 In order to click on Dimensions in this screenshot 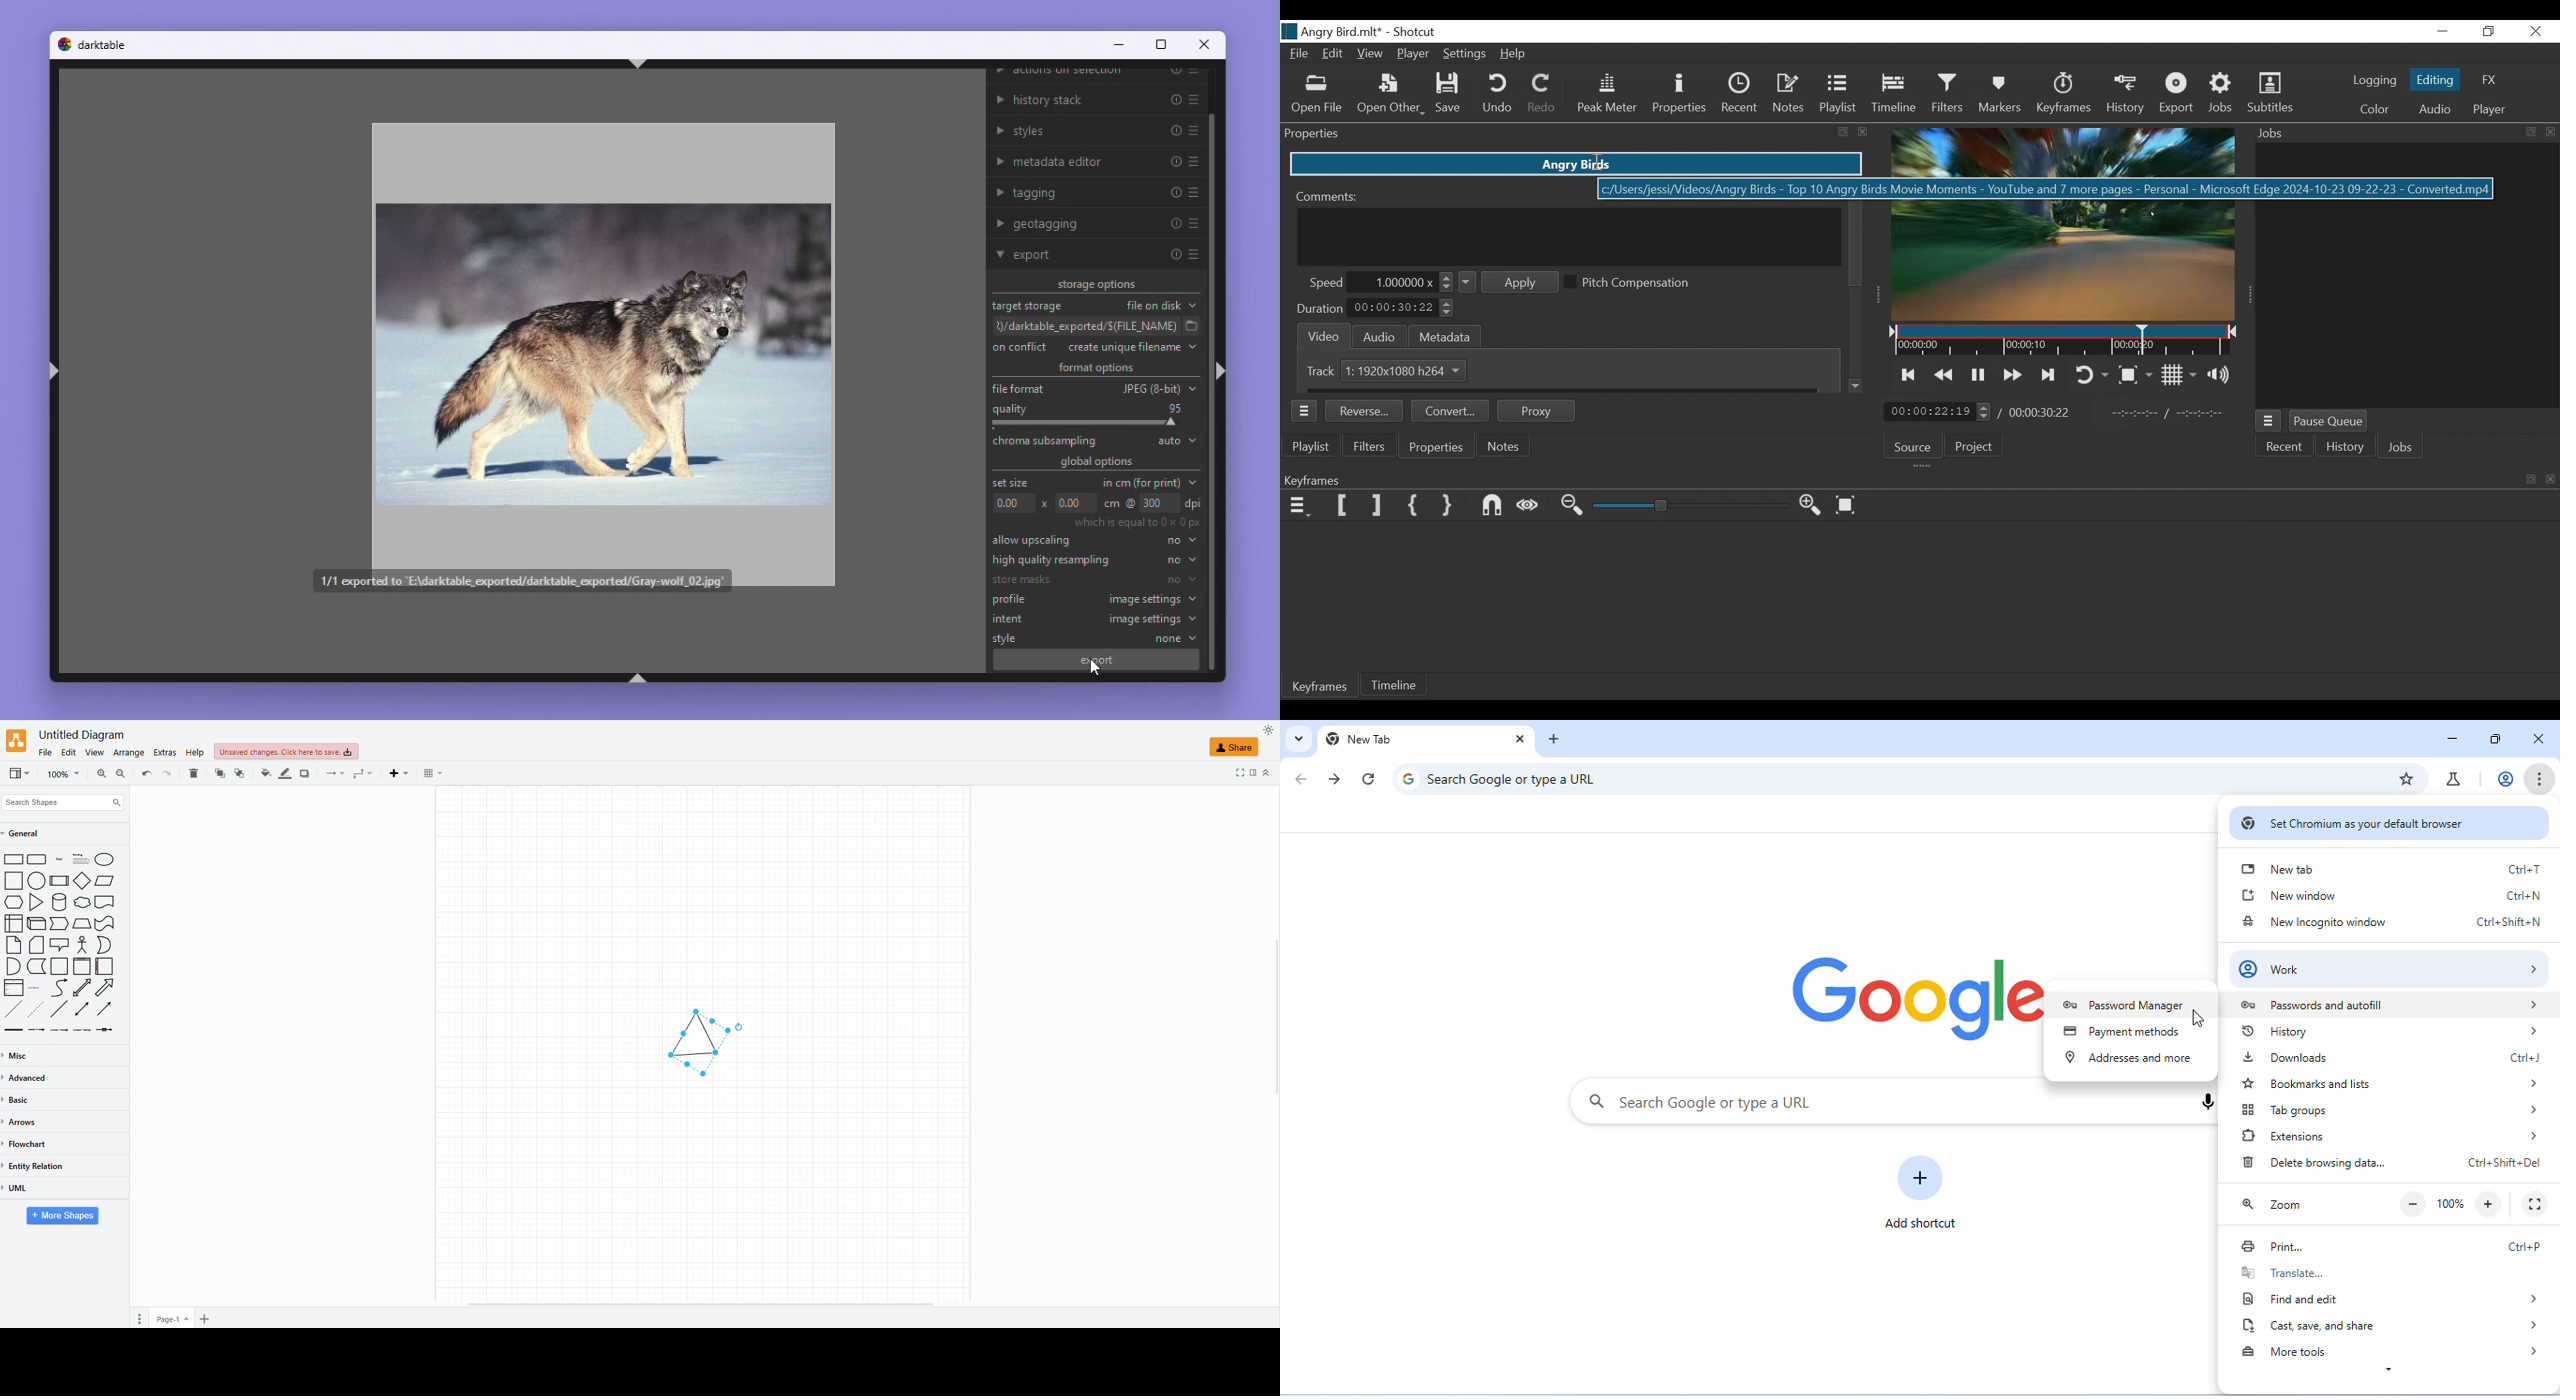, I will do `click(1083, 503)`.